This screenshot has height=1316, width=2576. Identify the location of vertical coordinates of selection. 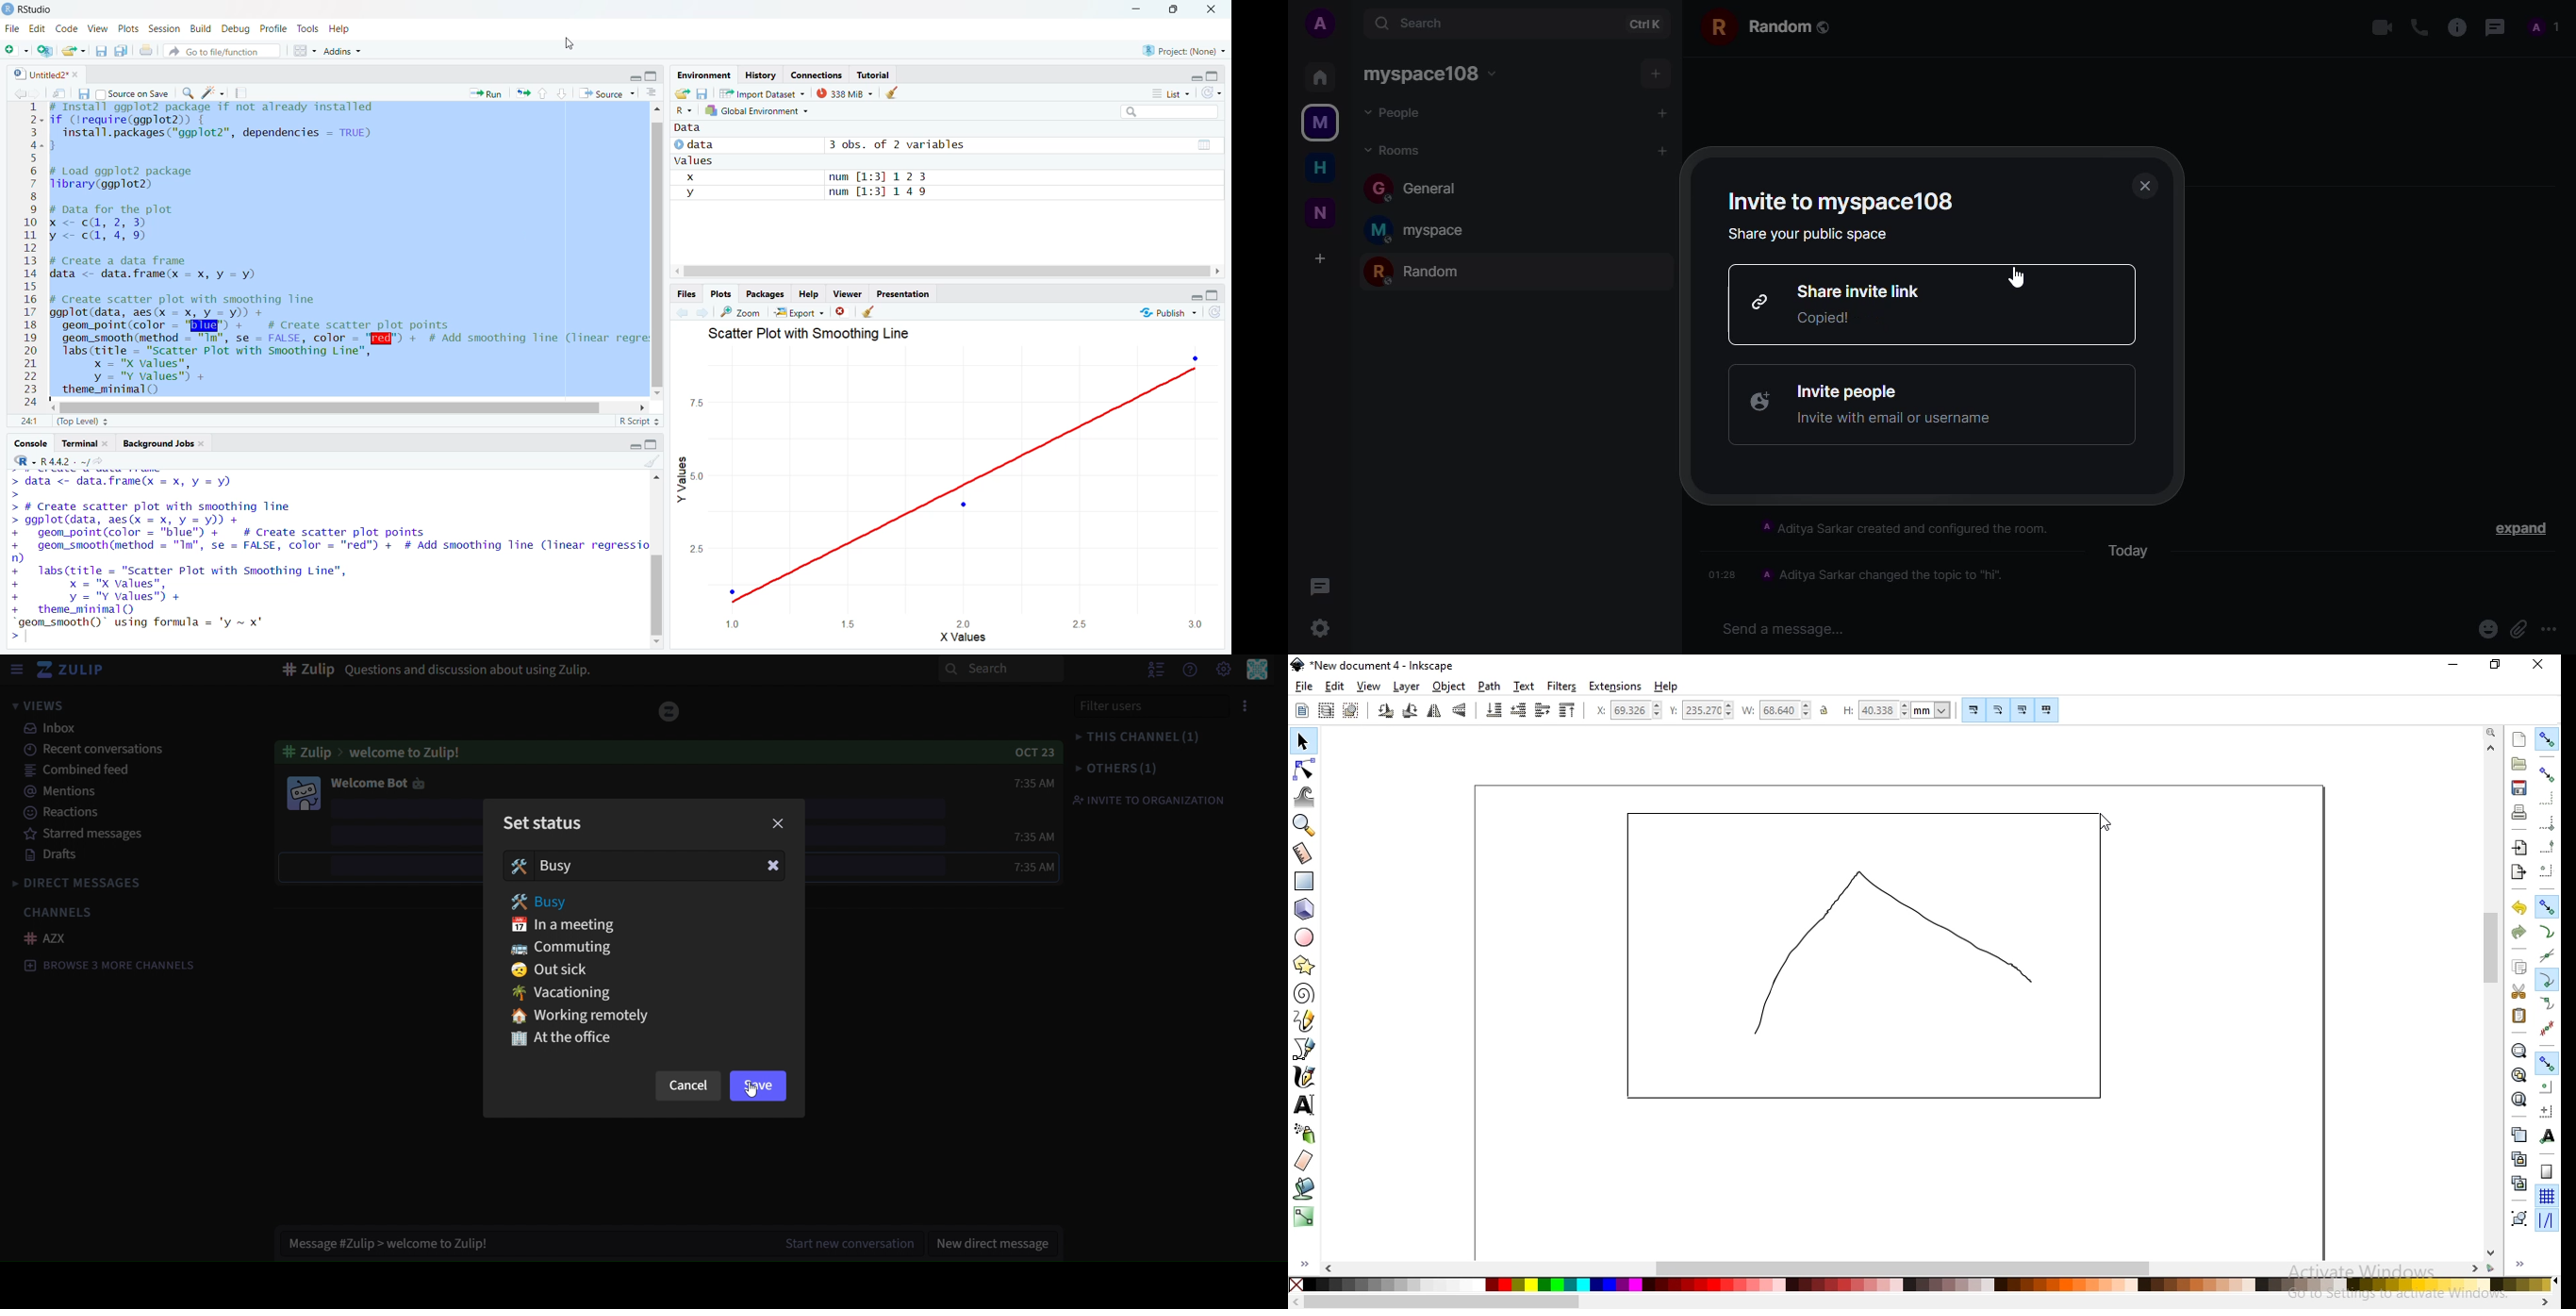
(1701, 711).